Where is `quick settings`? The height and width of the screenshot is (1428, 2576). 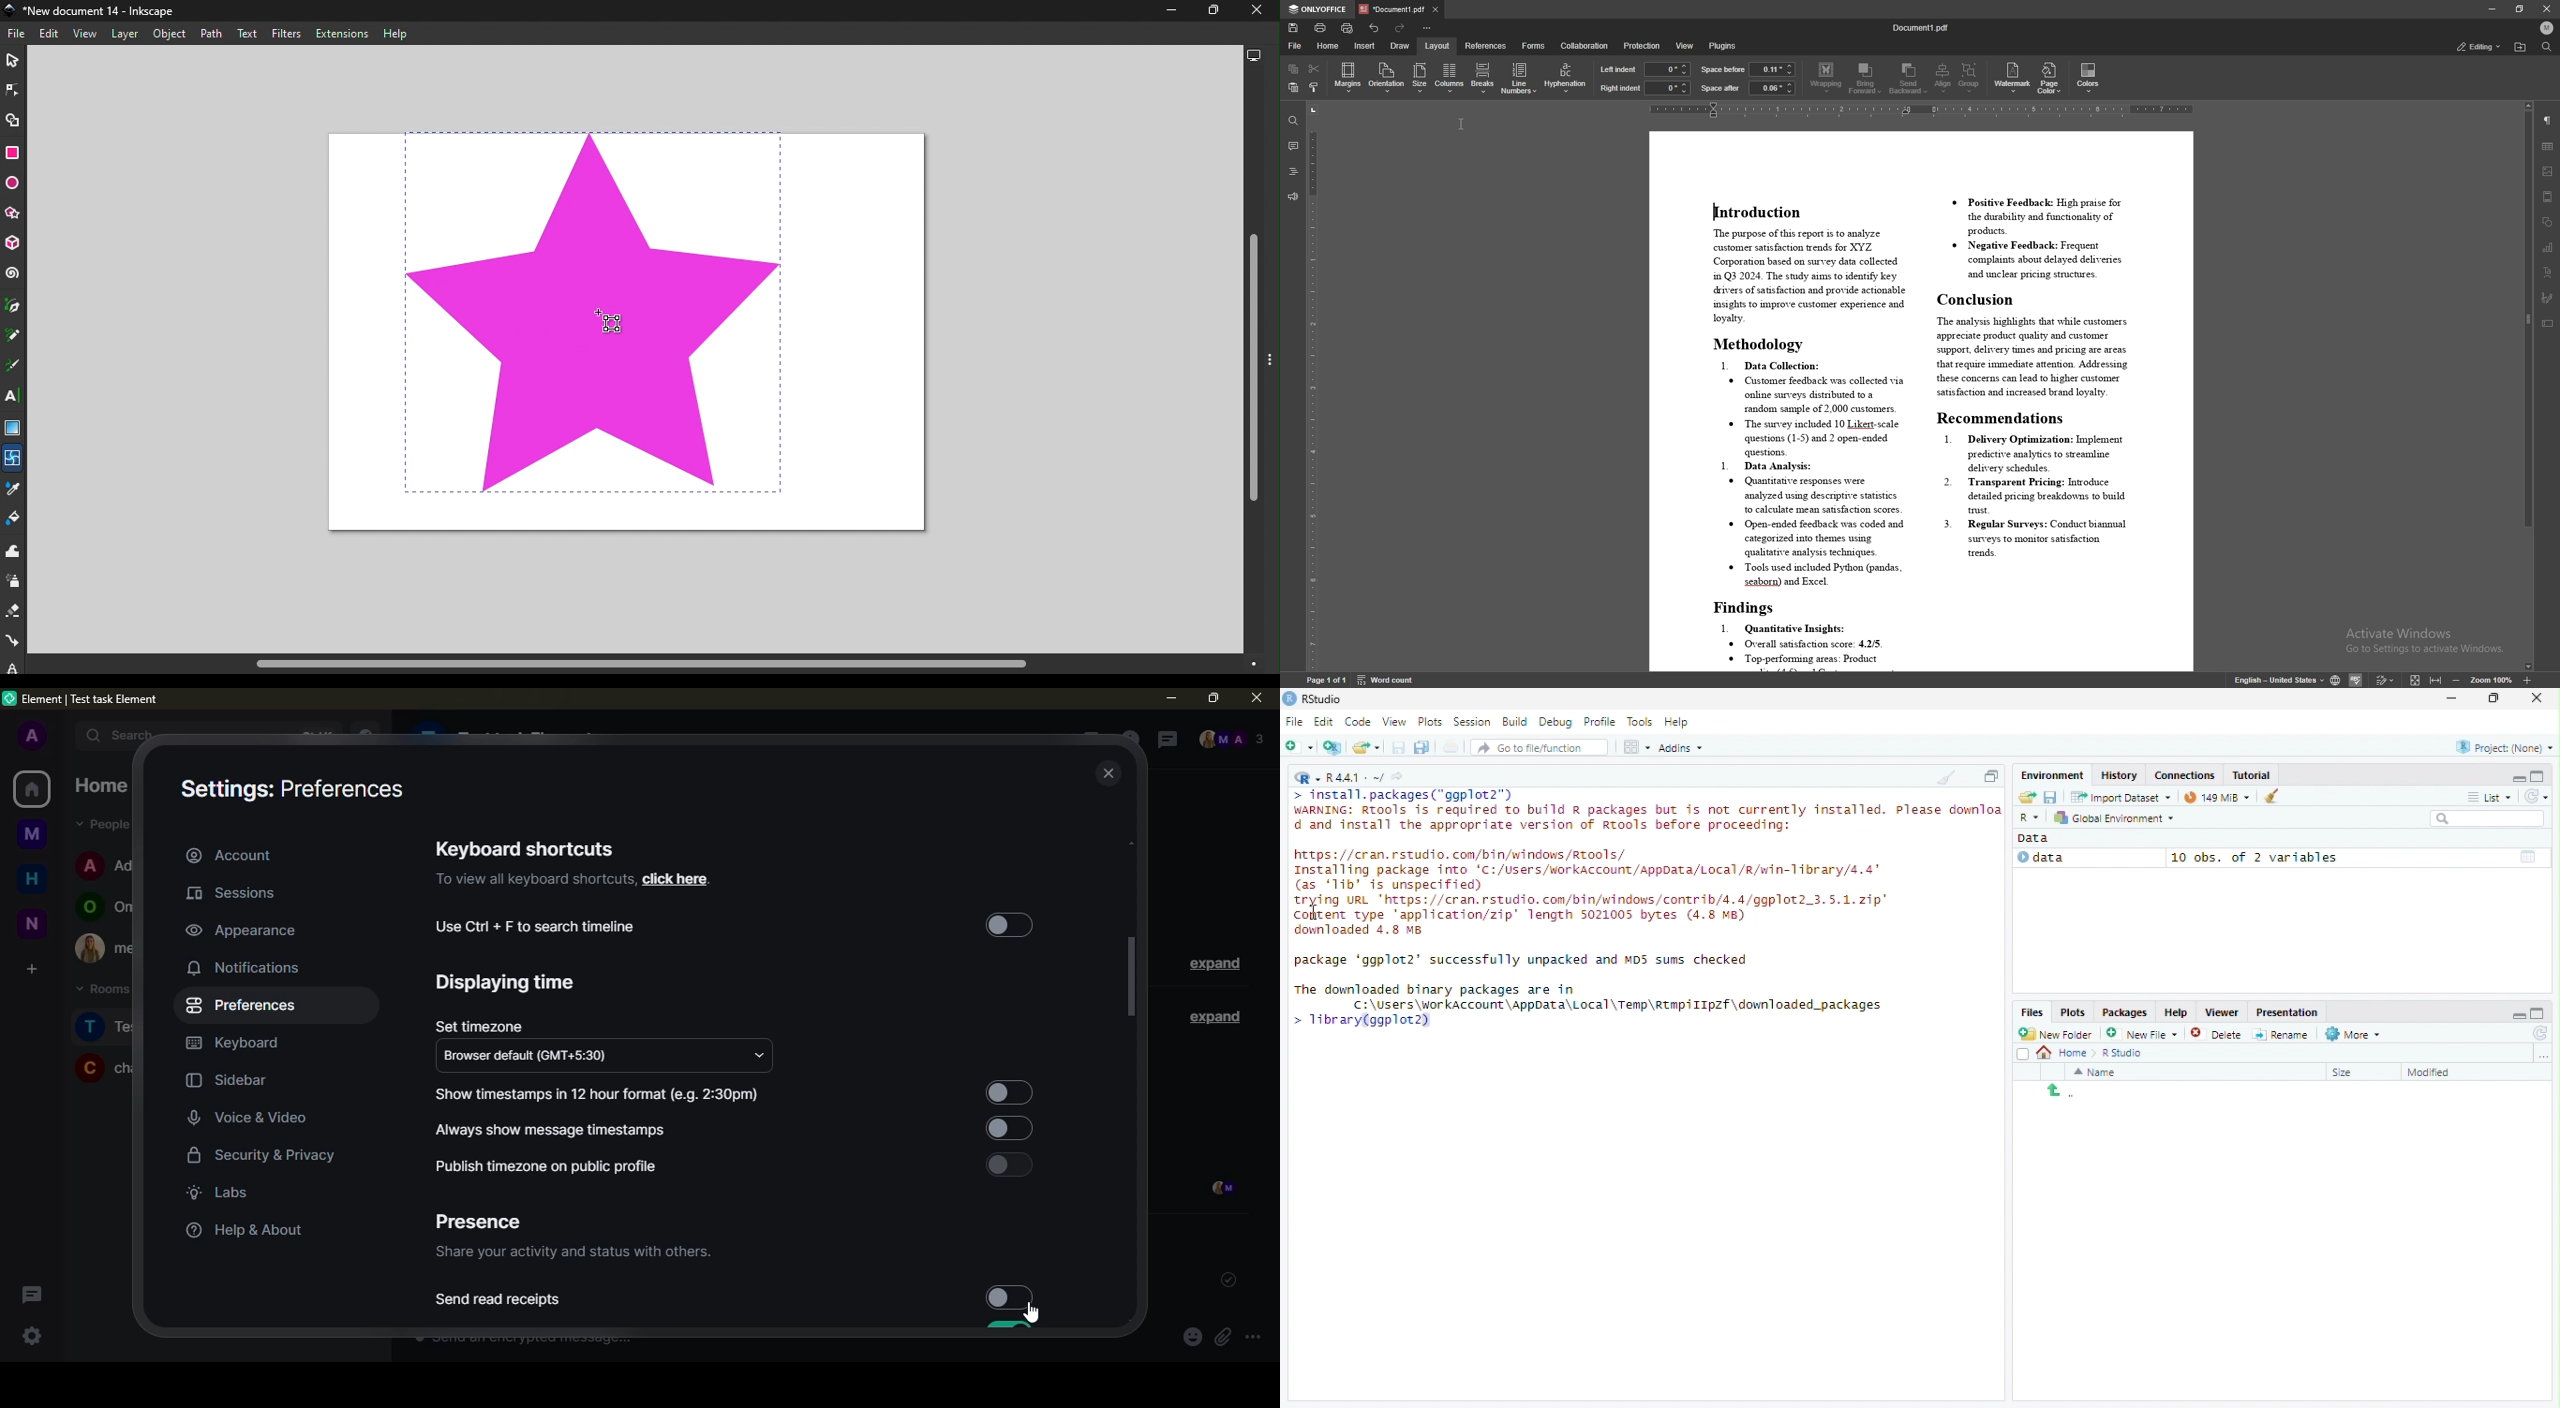 quick settings is located at coordinates (32, 1336).